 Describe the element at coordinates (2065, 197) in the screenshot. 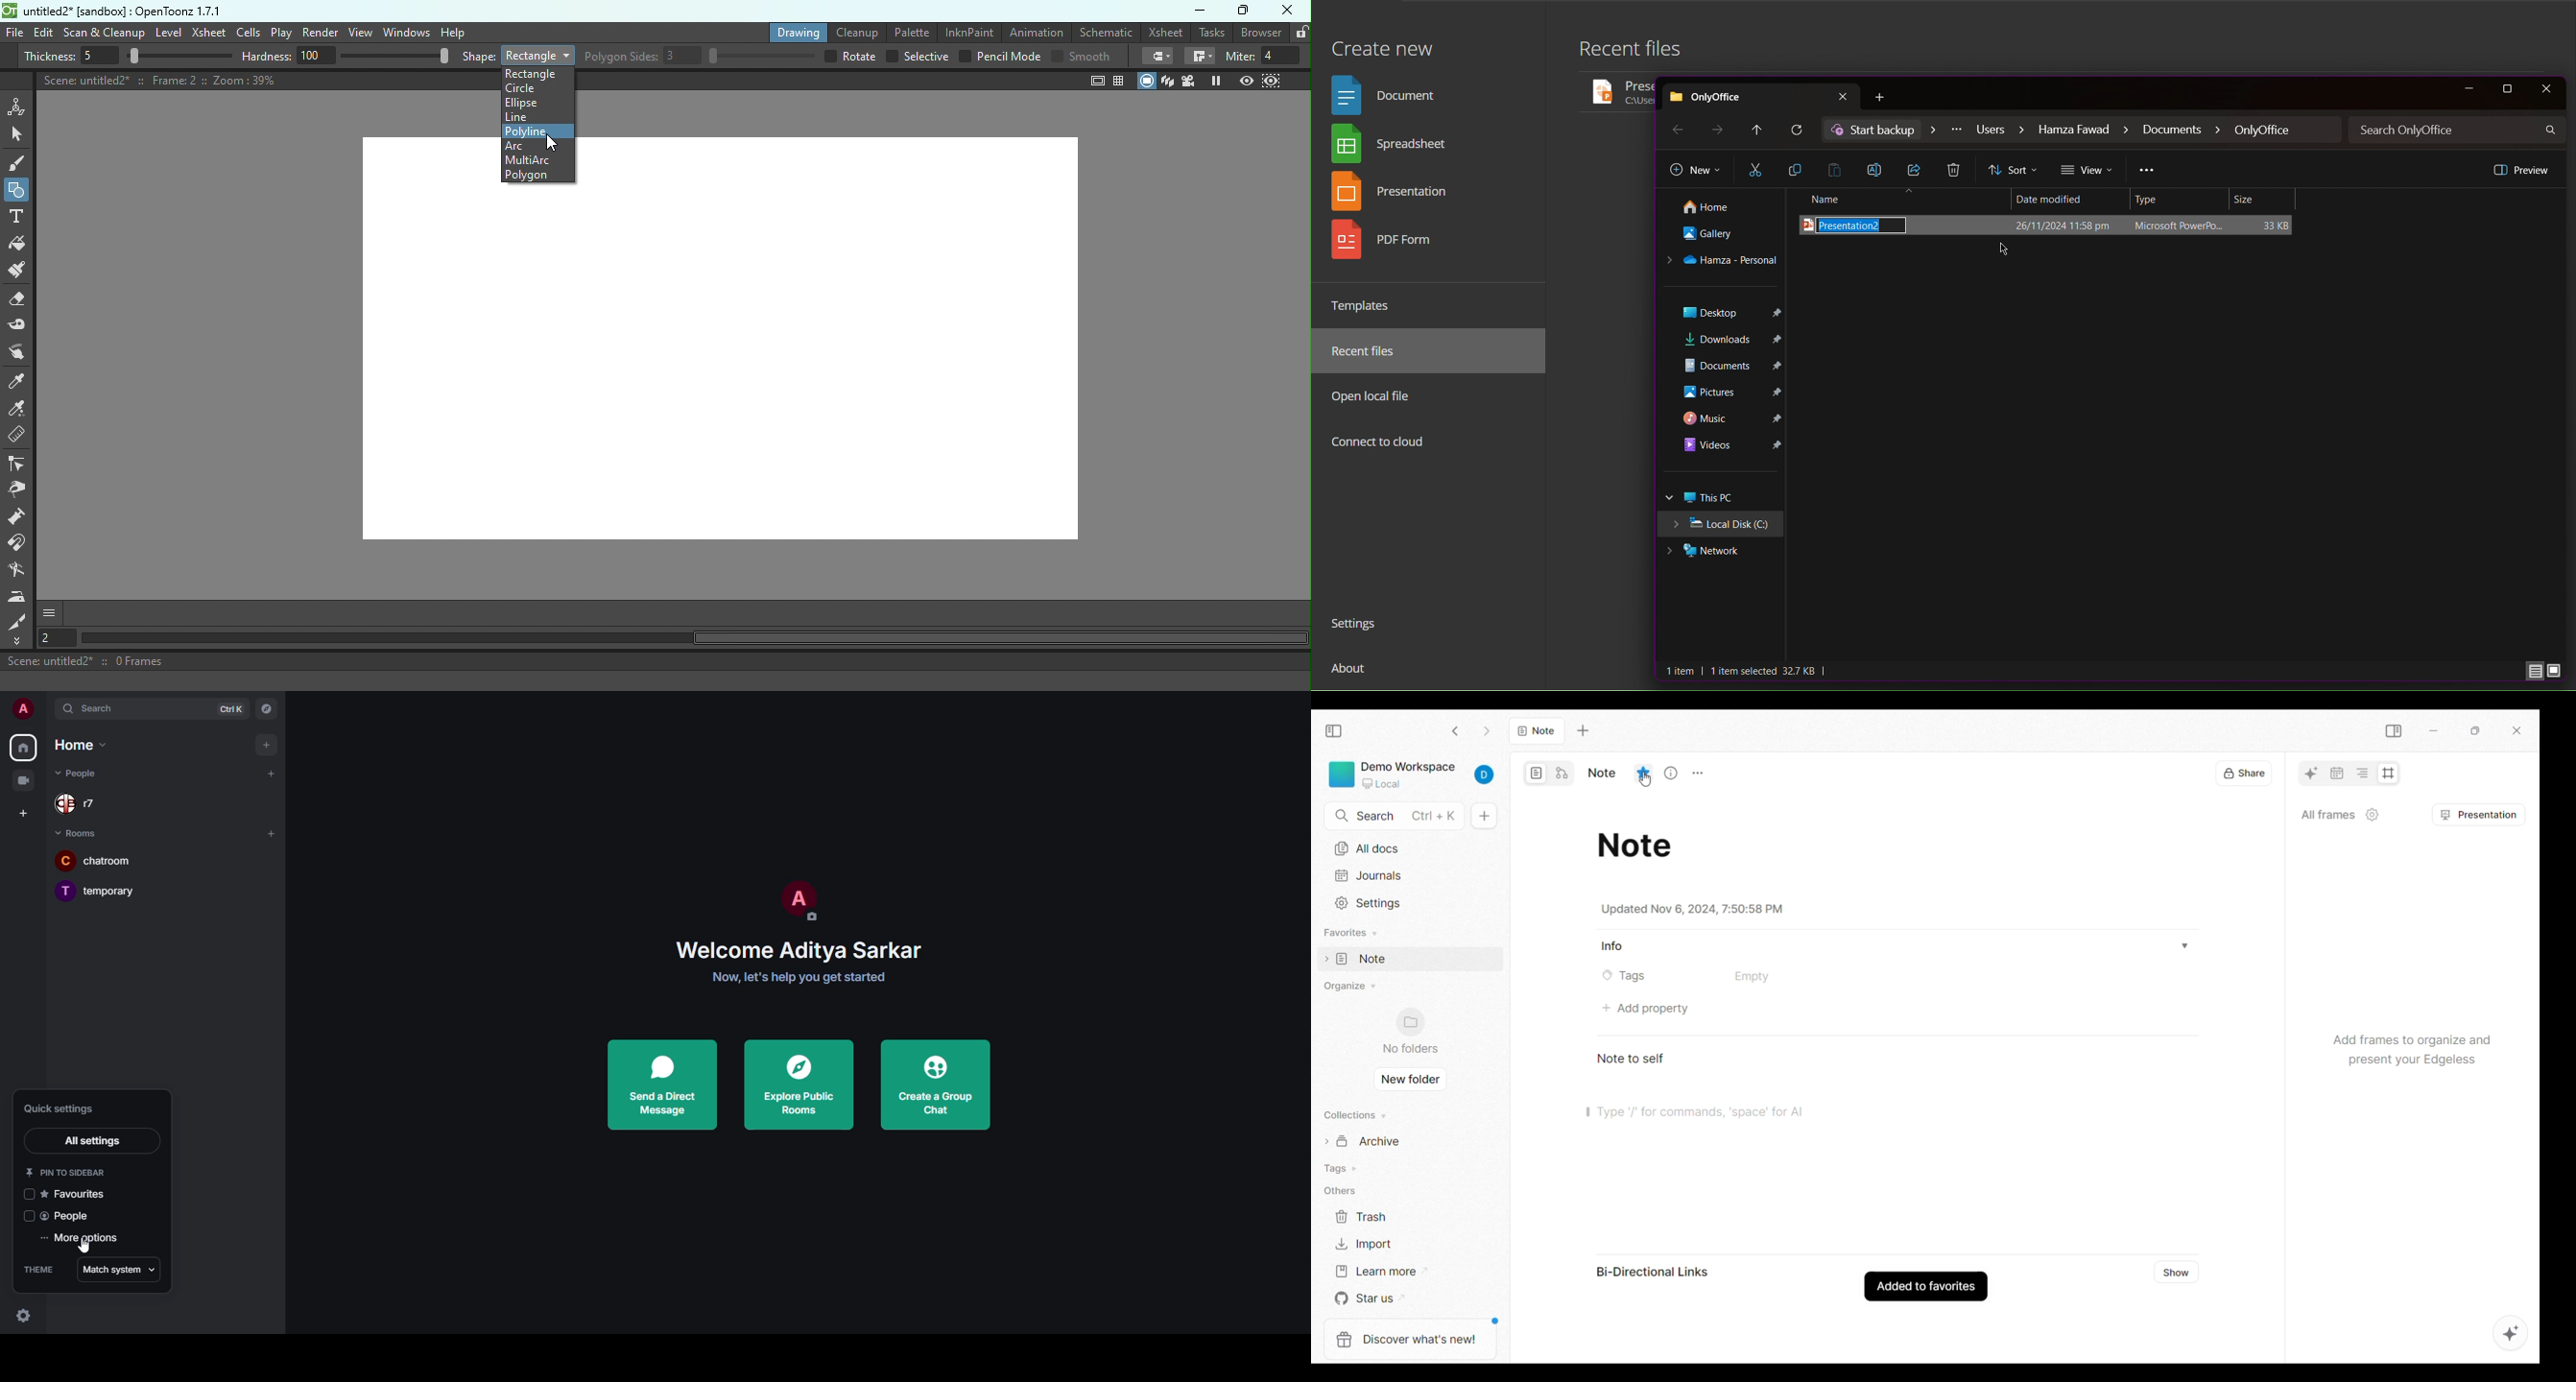

I see `date modified` at that location.